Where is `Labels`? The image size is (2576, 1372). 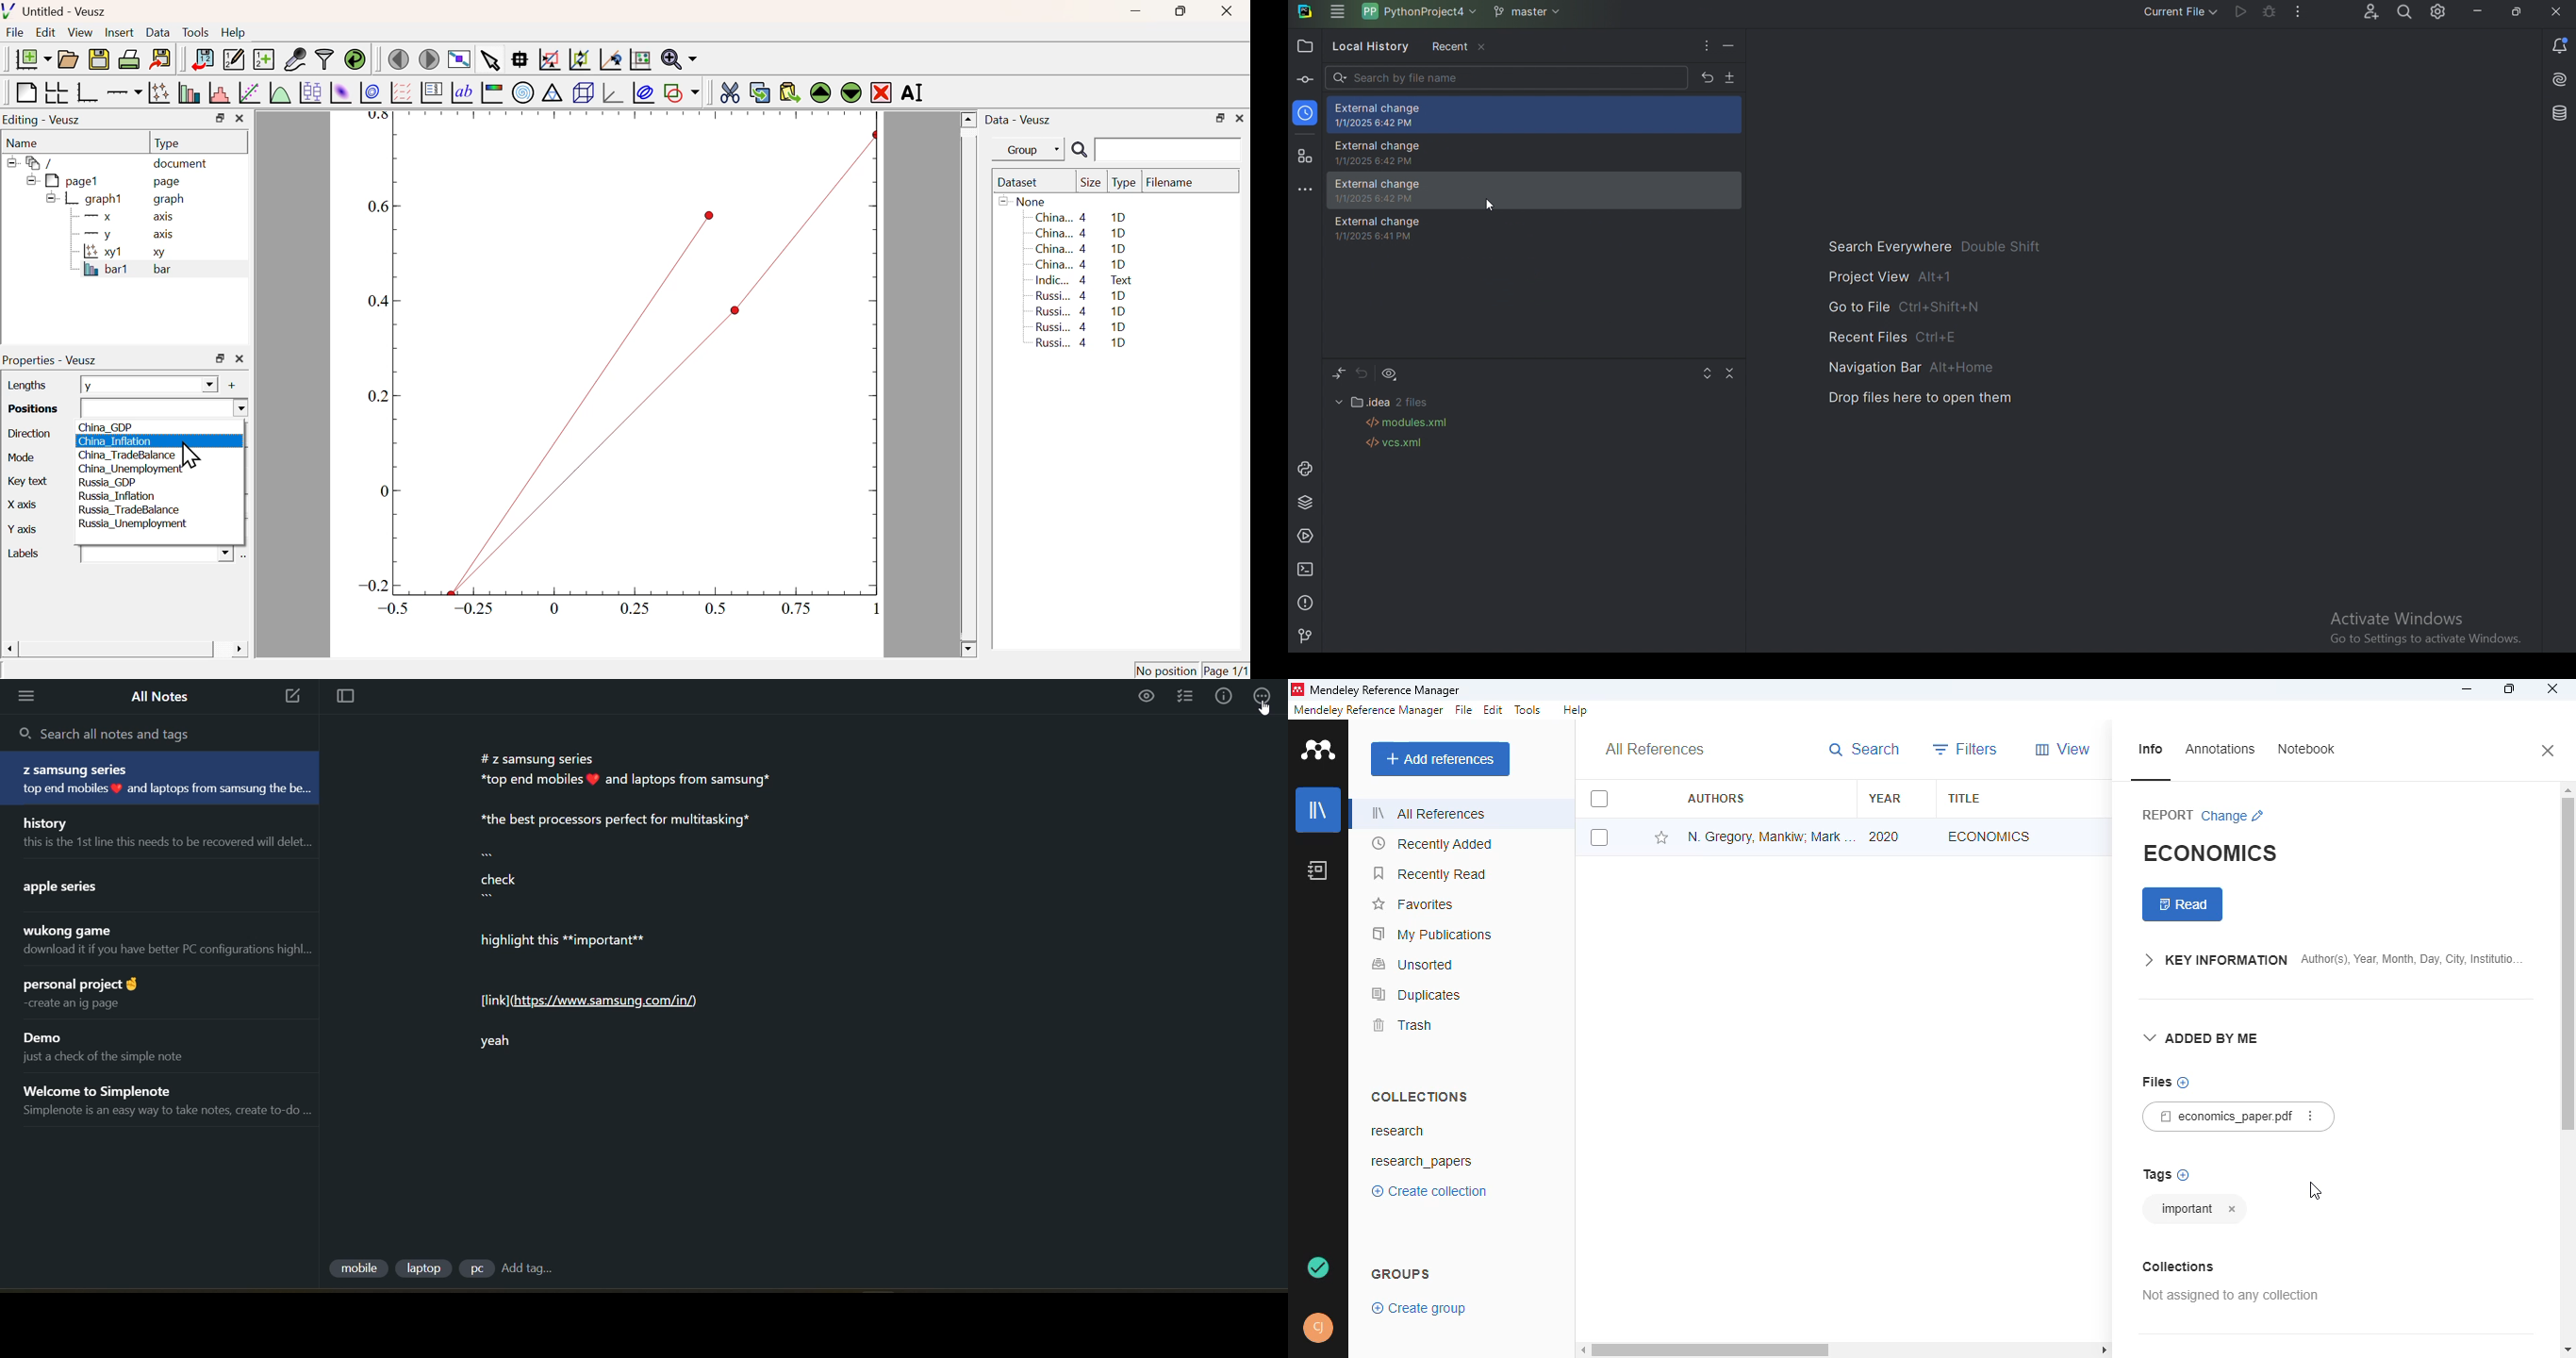 Labels is located at coordinates (36, 553).